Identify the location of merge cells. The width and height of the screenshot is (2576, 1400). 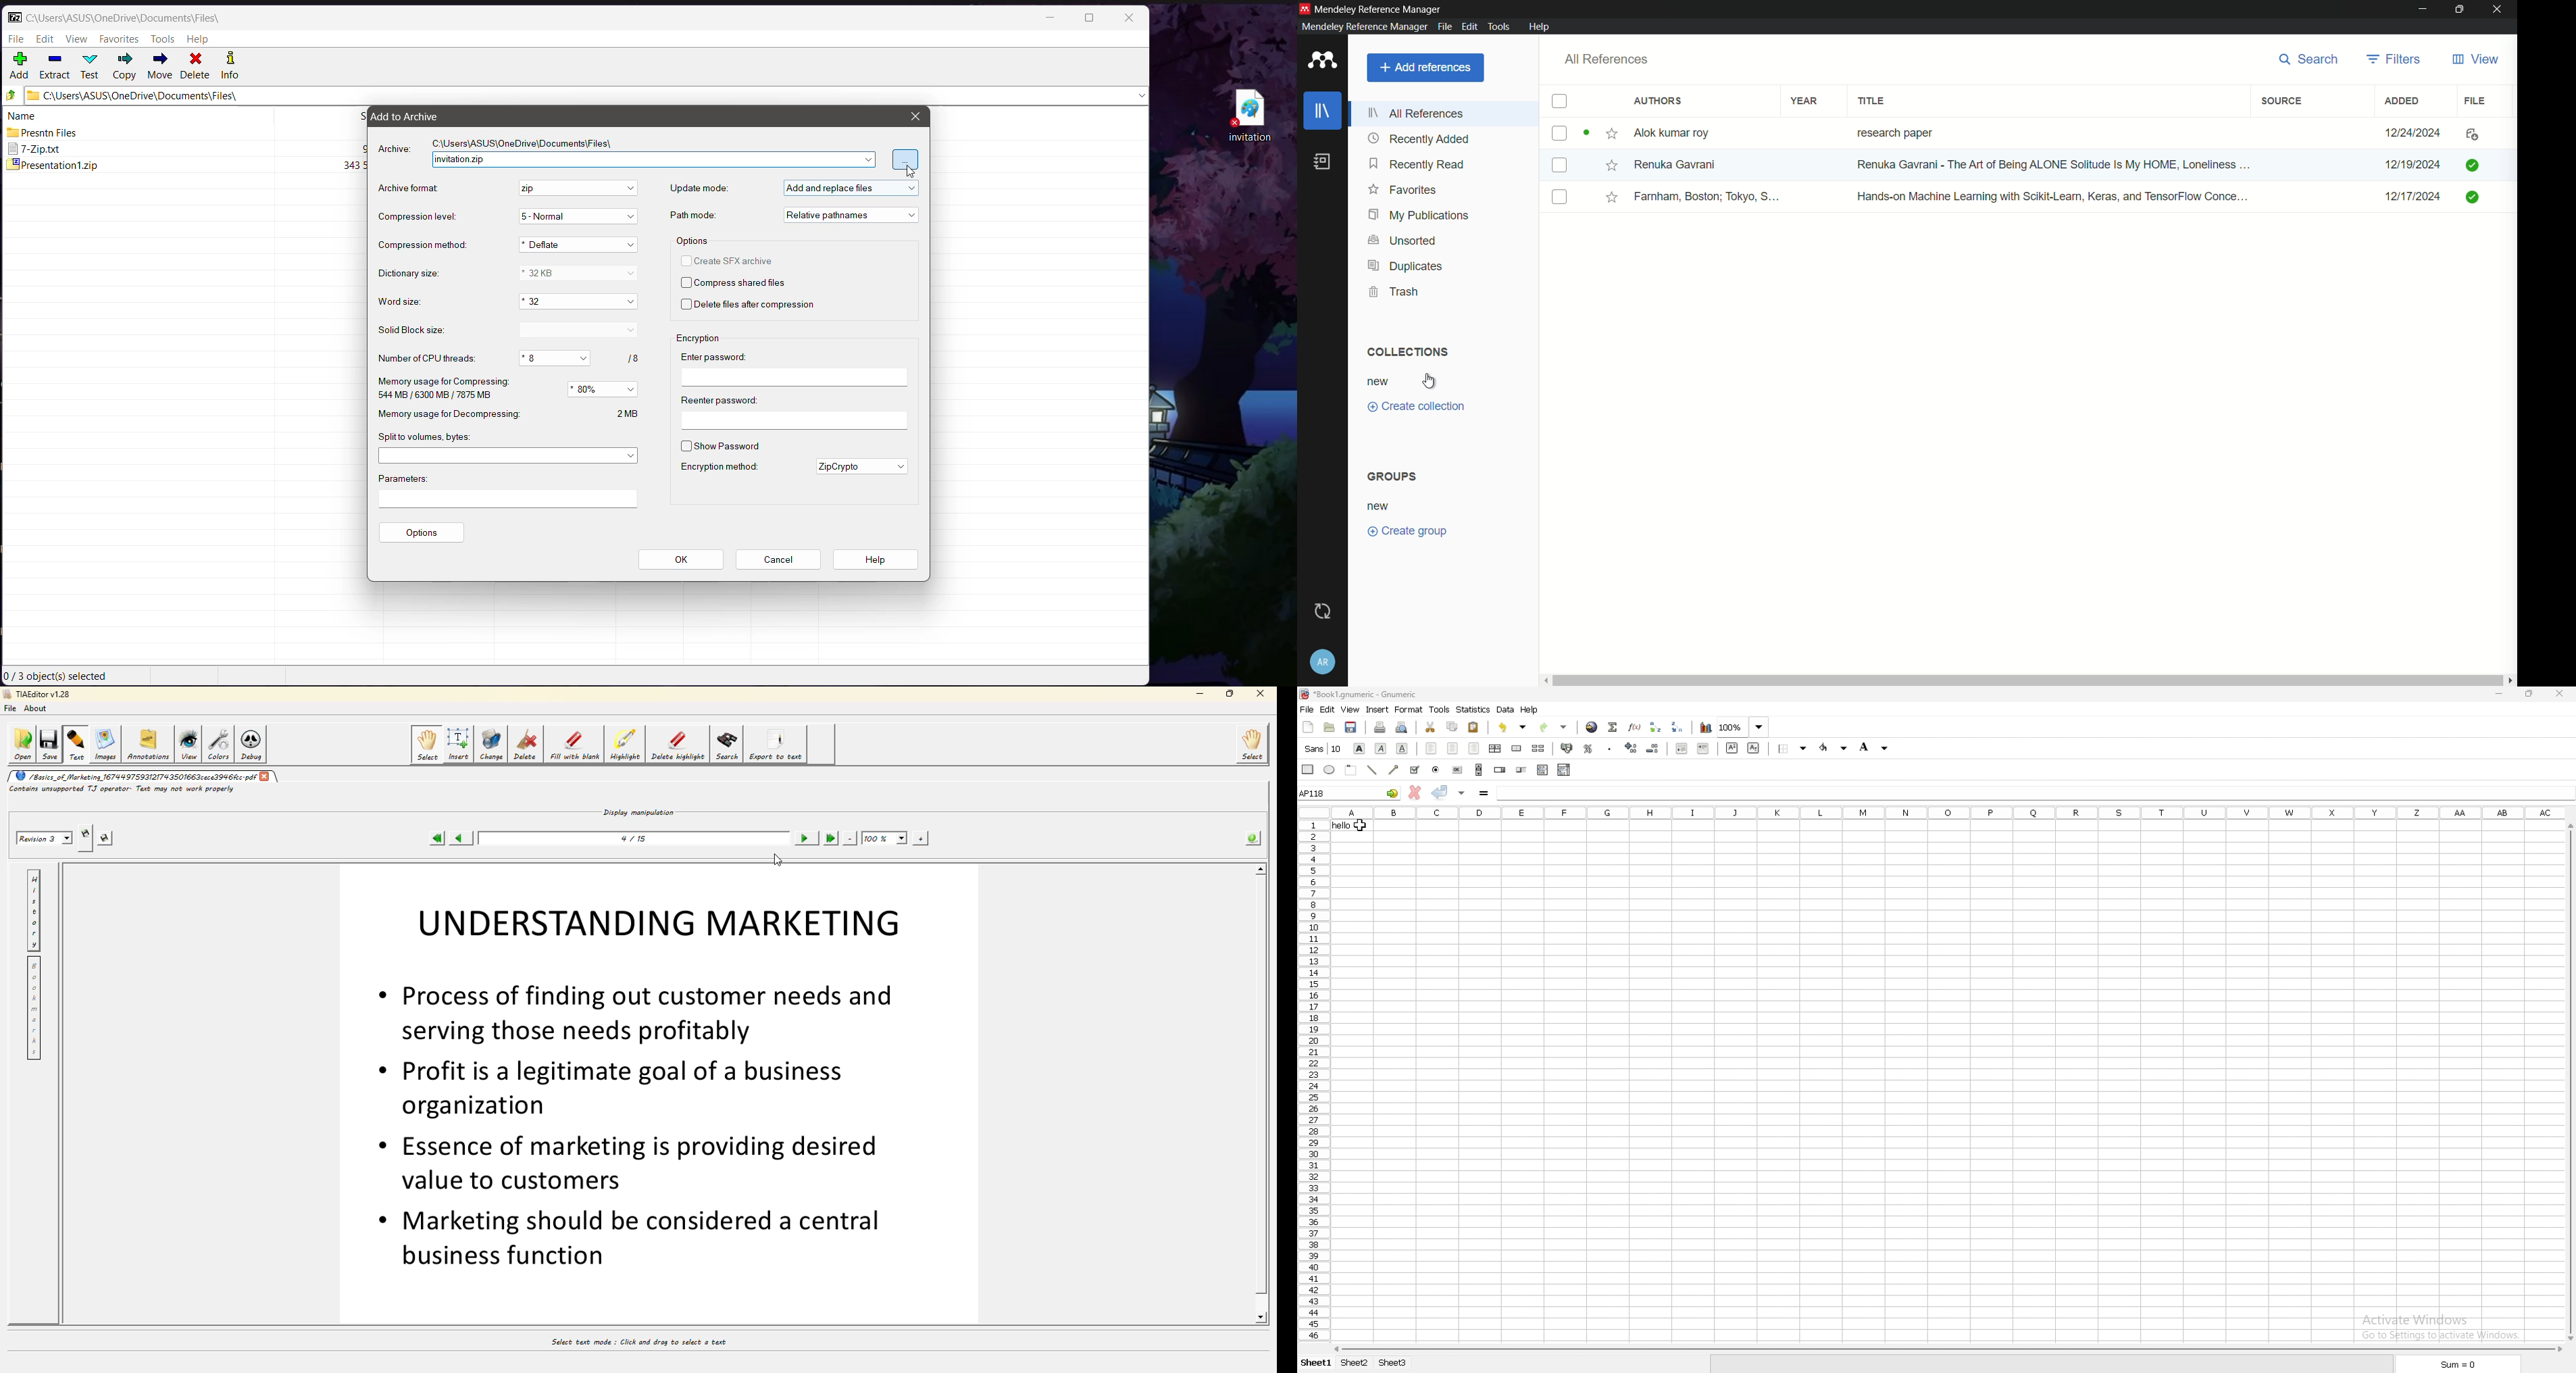
(1517, 748).